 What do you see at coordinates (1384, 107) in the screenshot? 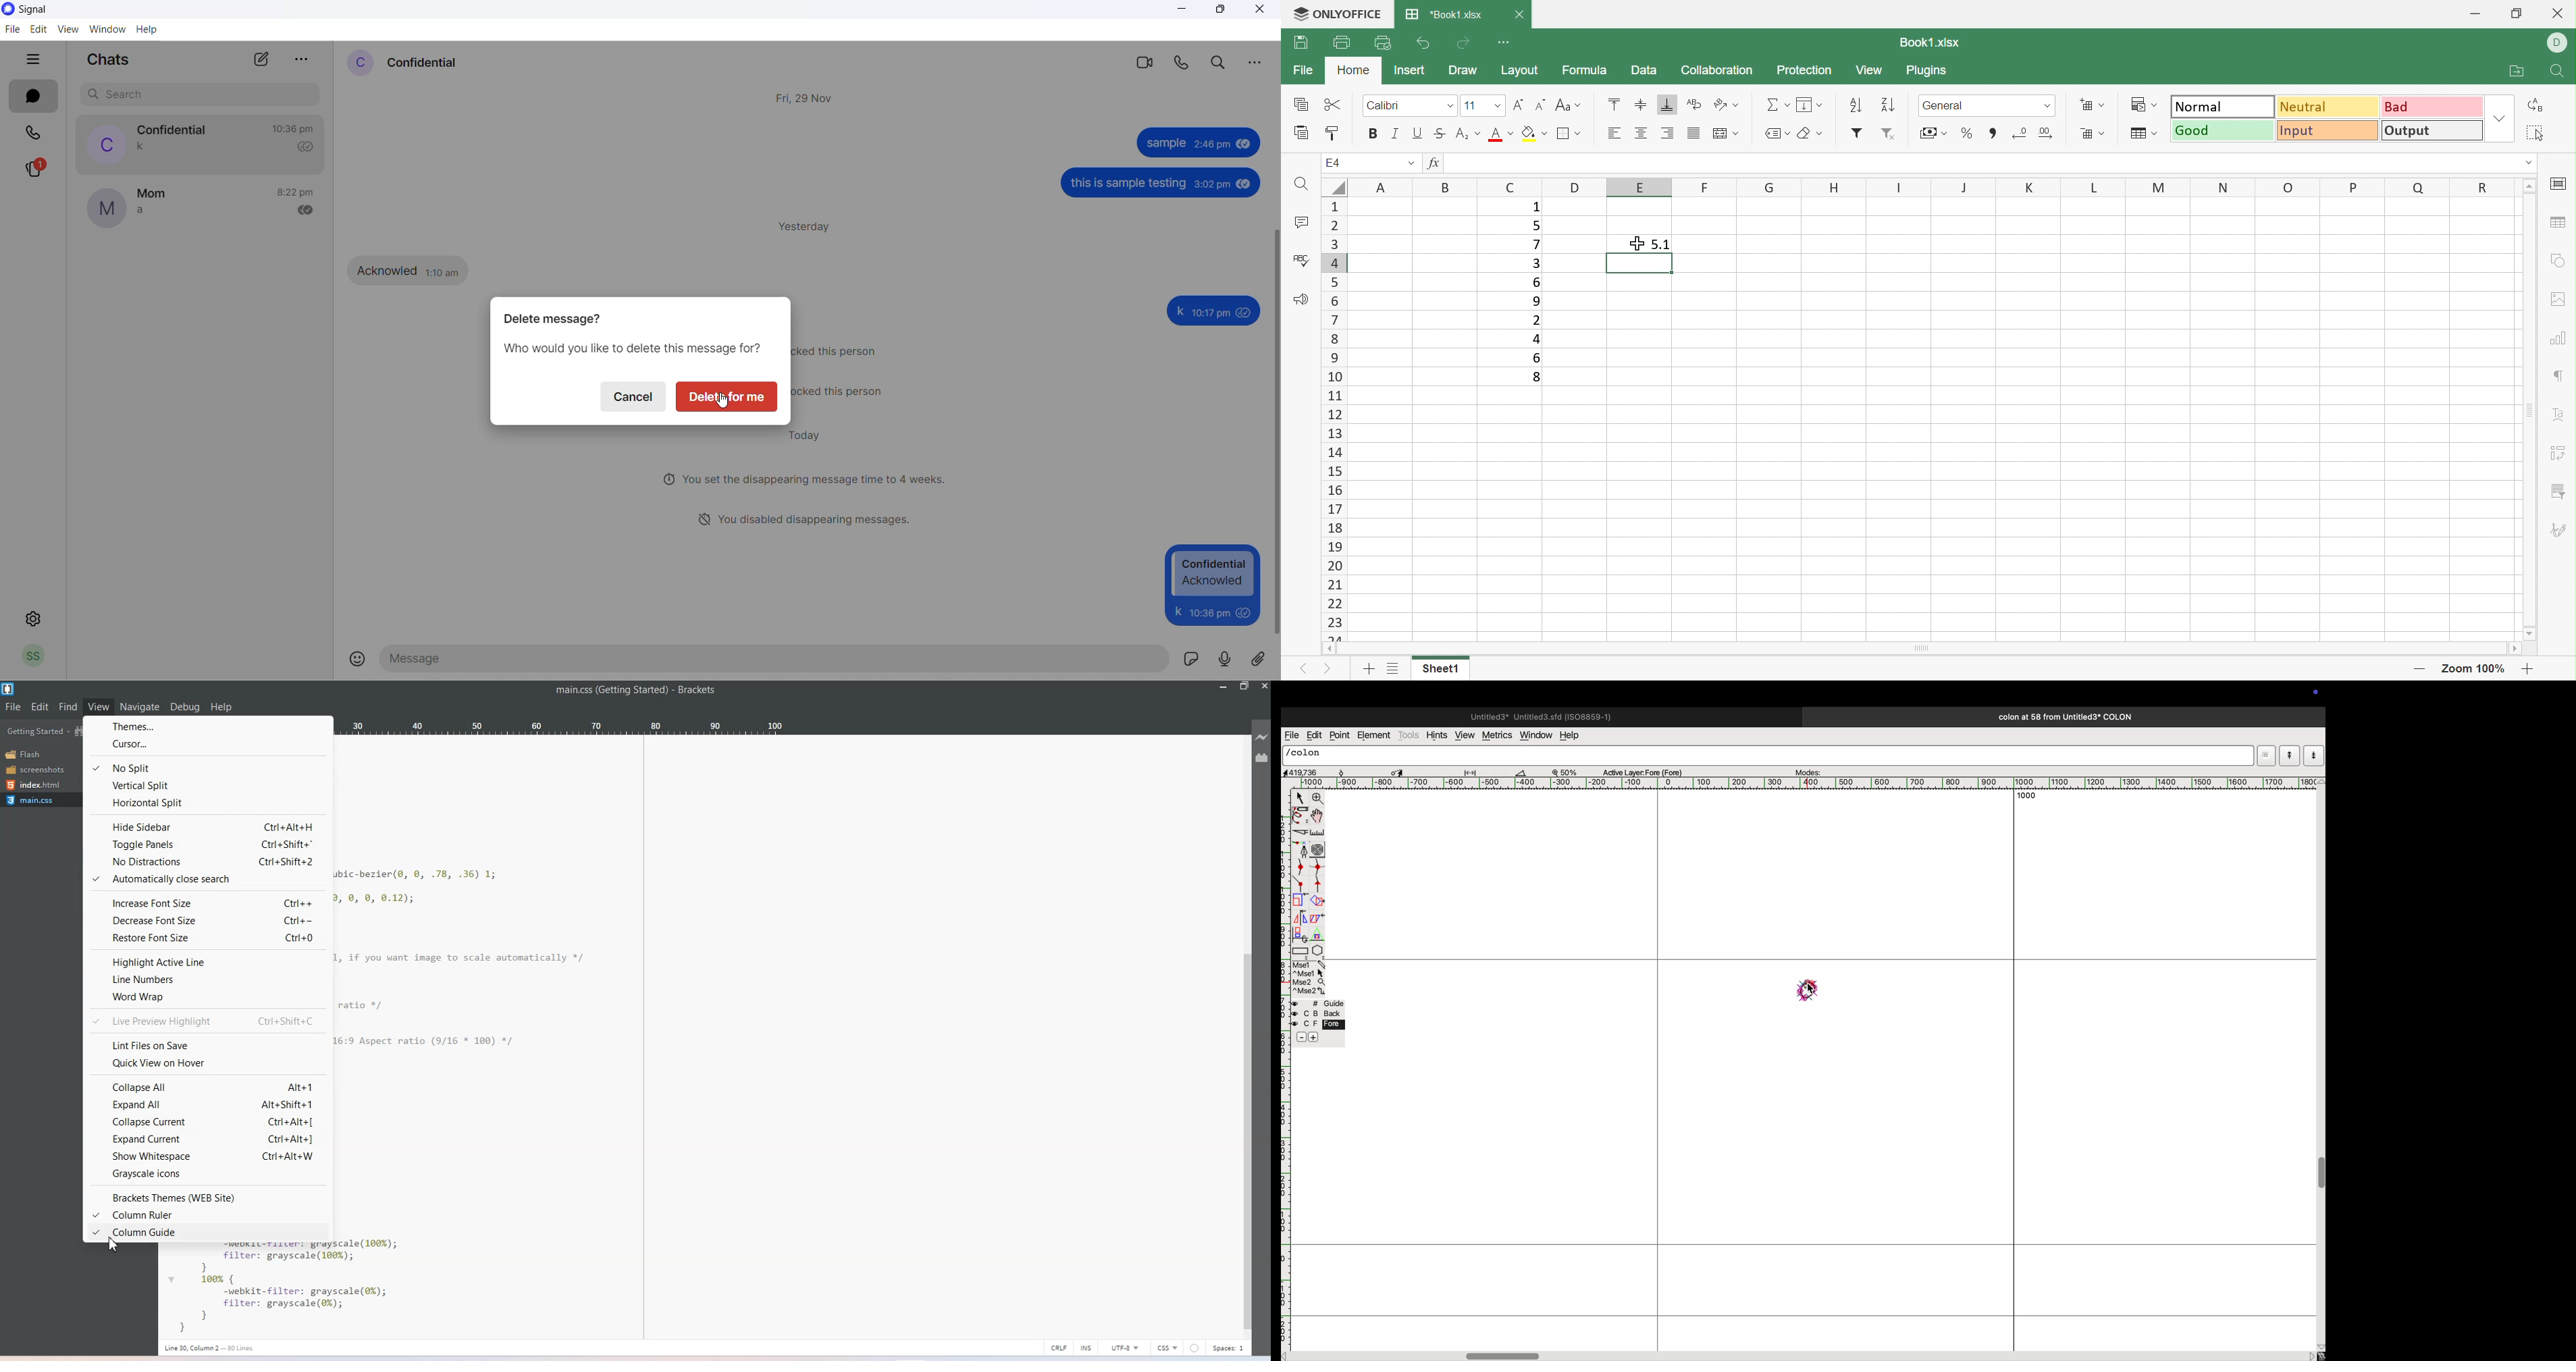
I see `Calibri` at bounding box center [1384, 107].